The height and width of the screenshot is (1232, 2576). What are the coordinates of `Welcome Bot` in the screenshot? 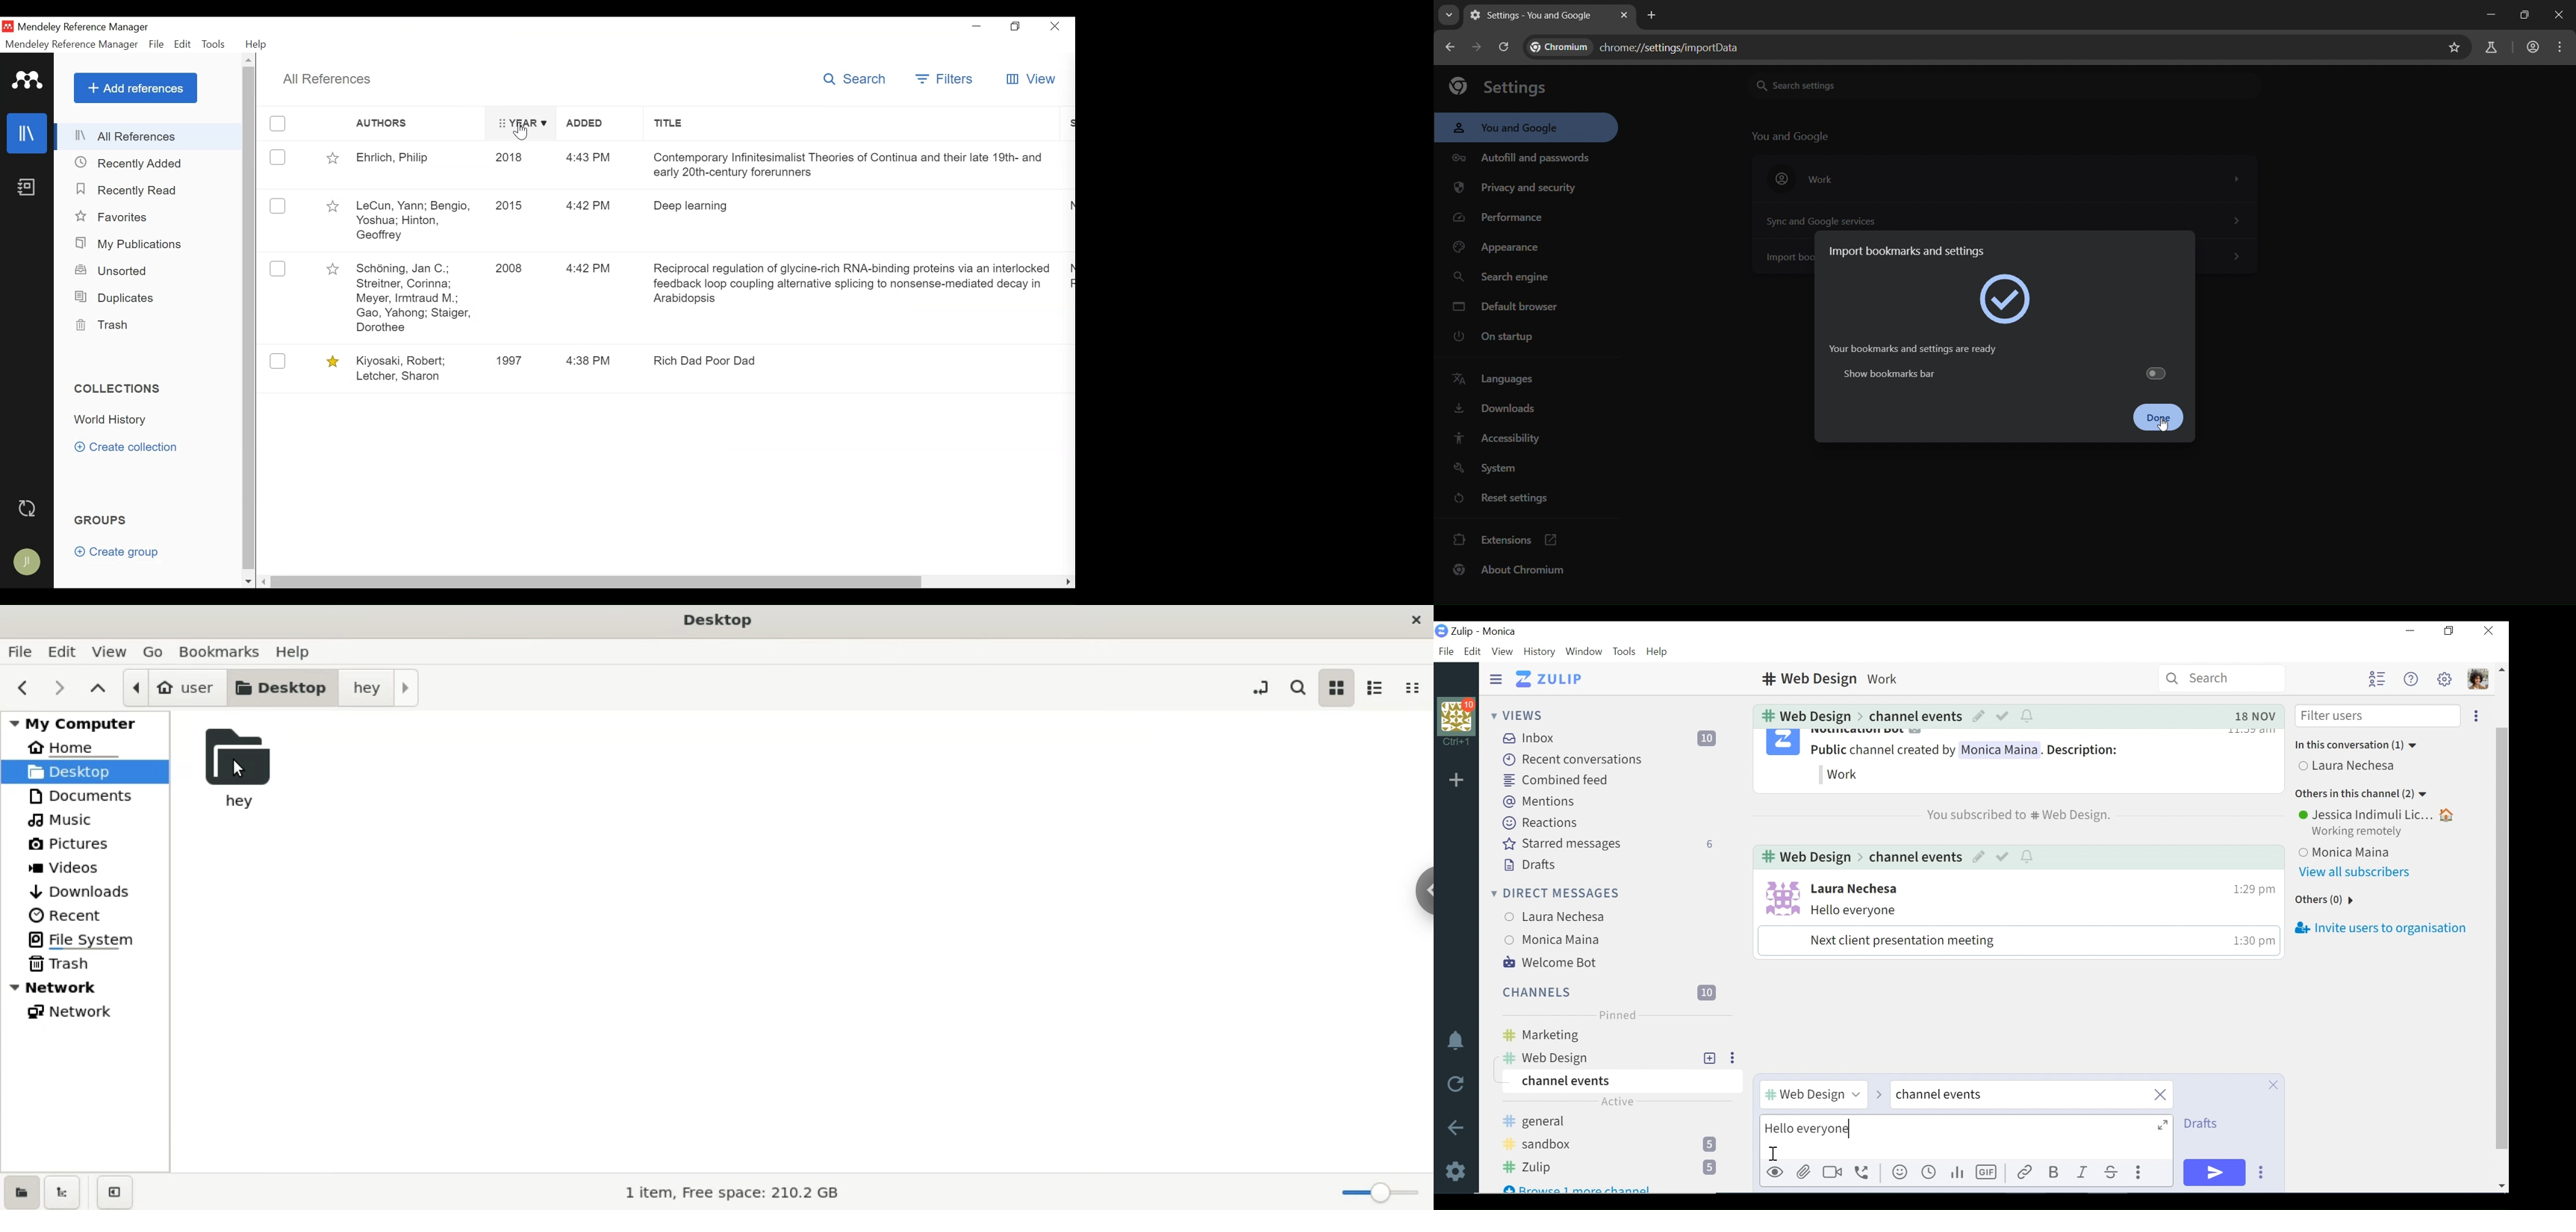 It's located at (1550, 962).